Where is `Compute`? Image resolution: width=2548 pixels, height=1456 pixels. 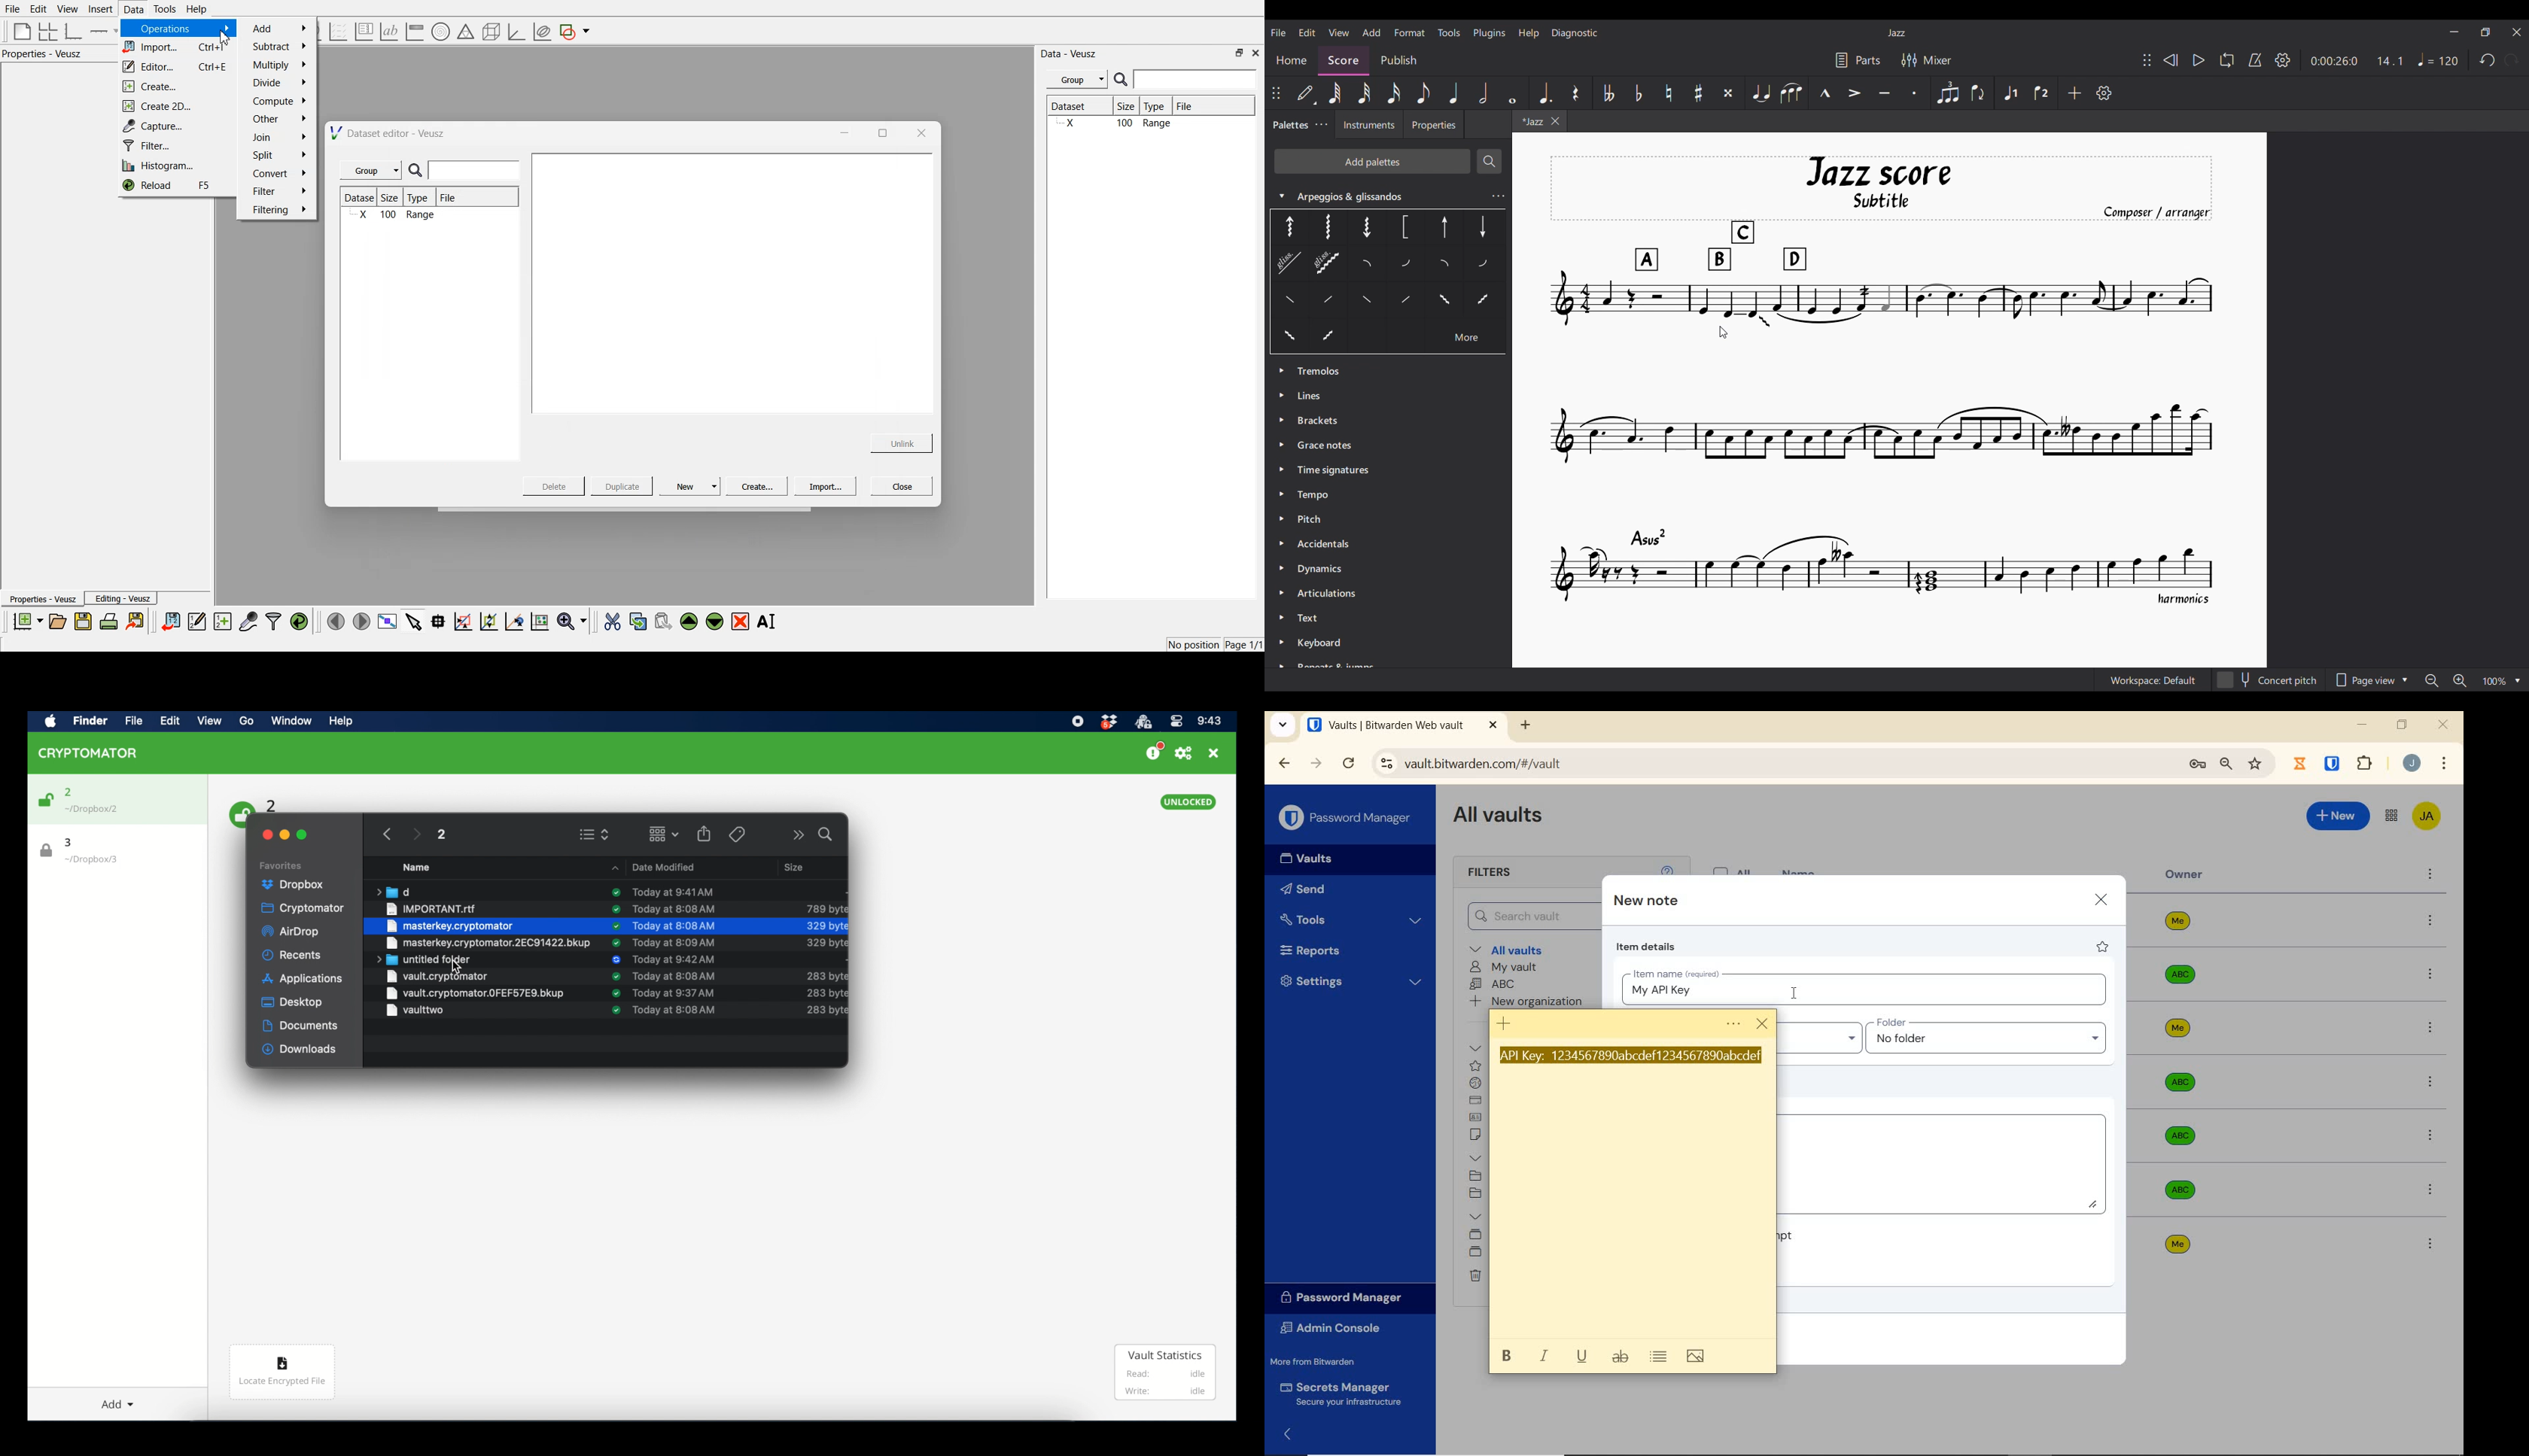
Compute is located at coordinates (279, 101).